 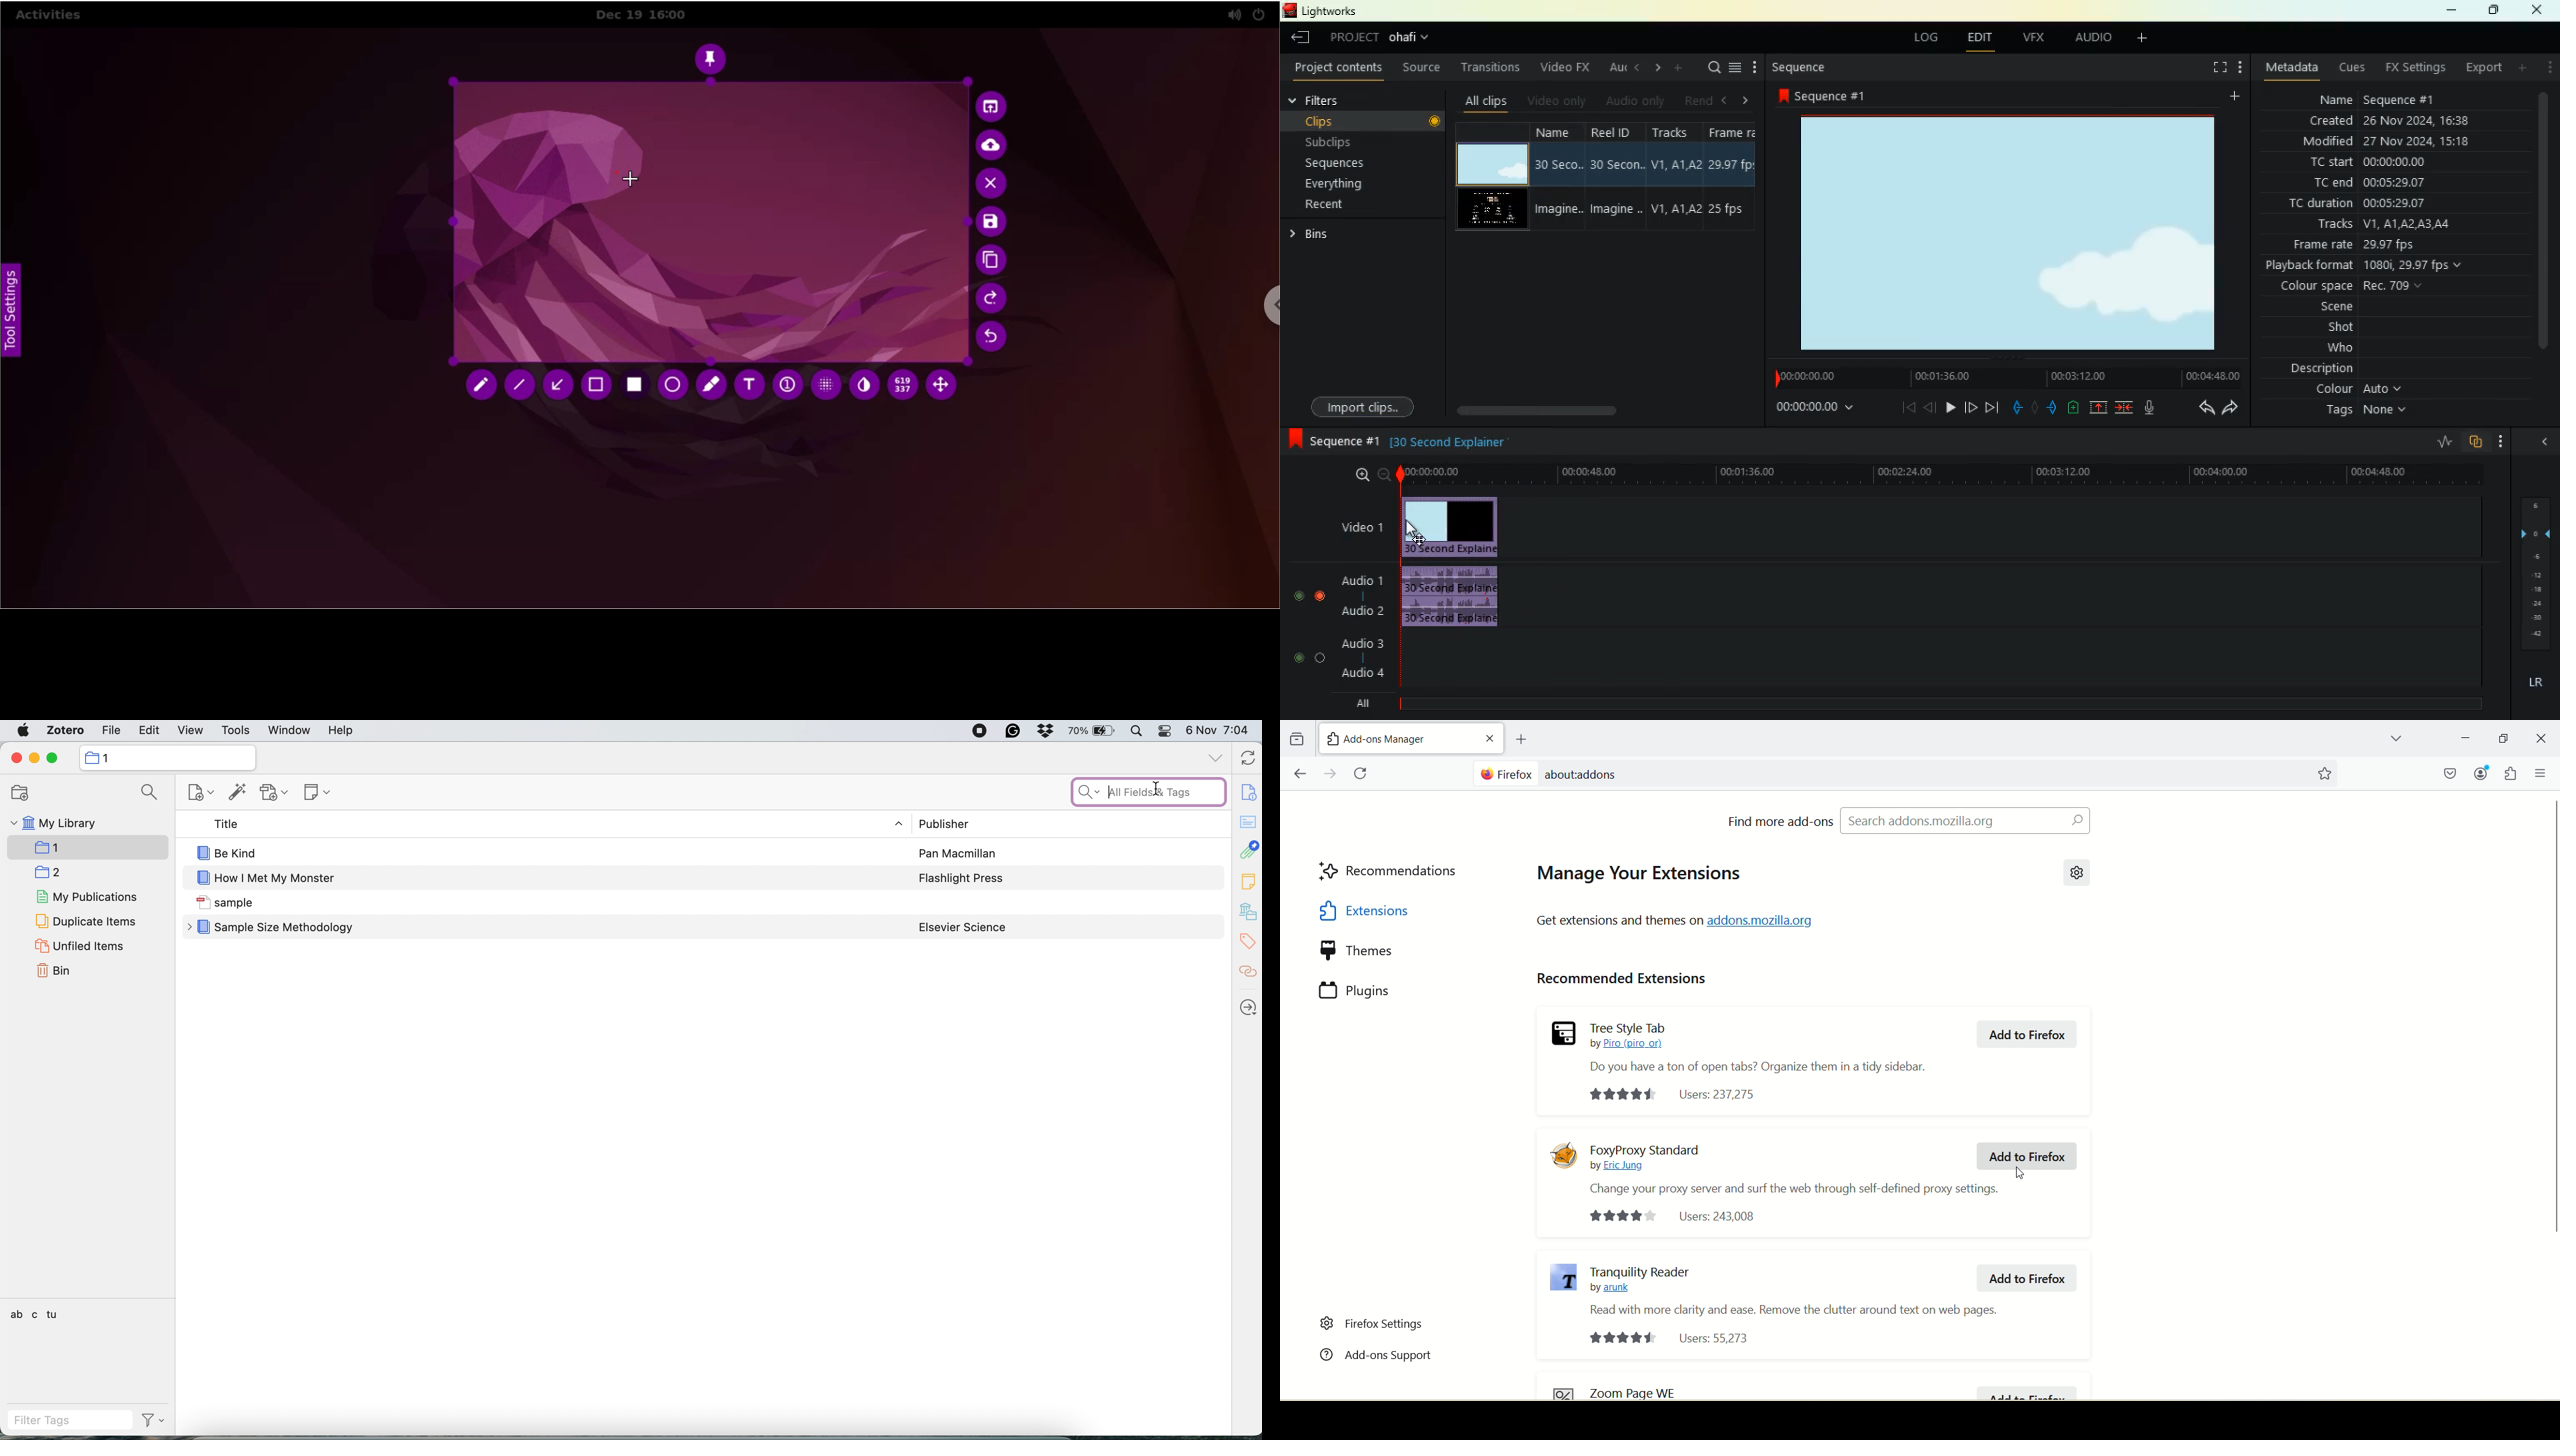 What do you see at coordinates (1640, 1281) in the screenshot?
I see `oT Tranquility Reader
by arunk` at bounding box center [1640, 1281].